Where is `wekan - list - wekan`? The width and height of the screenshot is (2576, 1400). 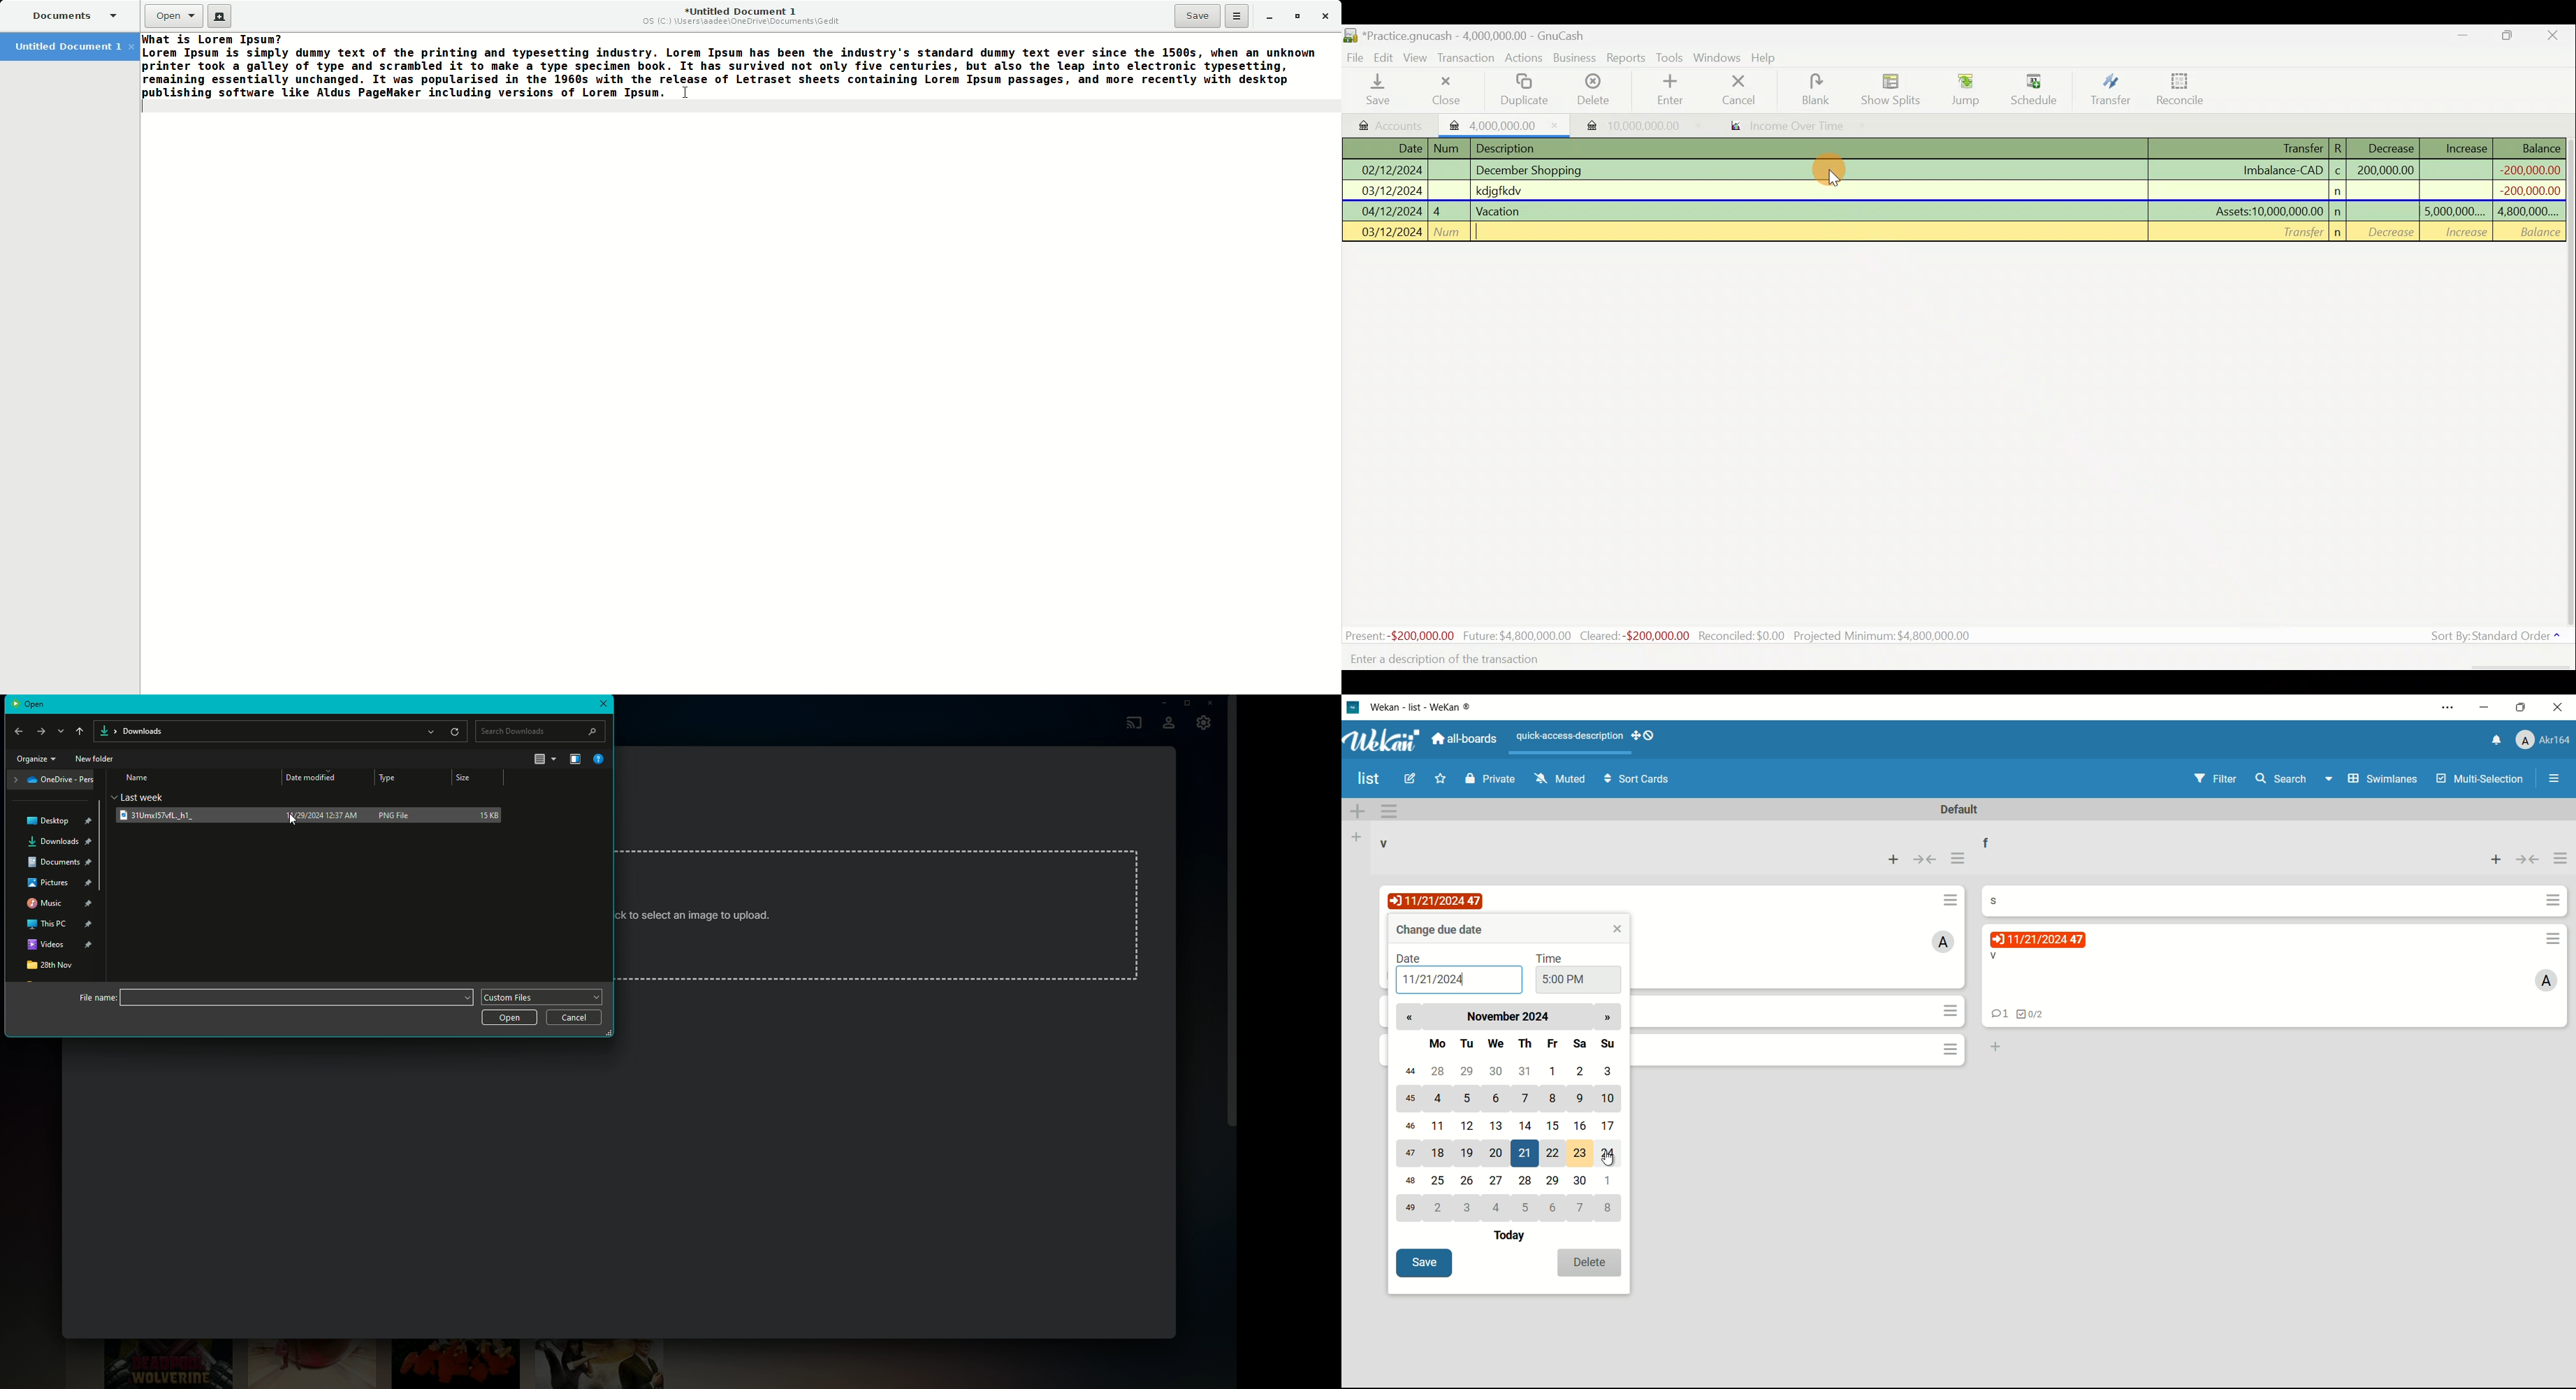 wekan - list - wekan is located at coordinates (1425, 705).